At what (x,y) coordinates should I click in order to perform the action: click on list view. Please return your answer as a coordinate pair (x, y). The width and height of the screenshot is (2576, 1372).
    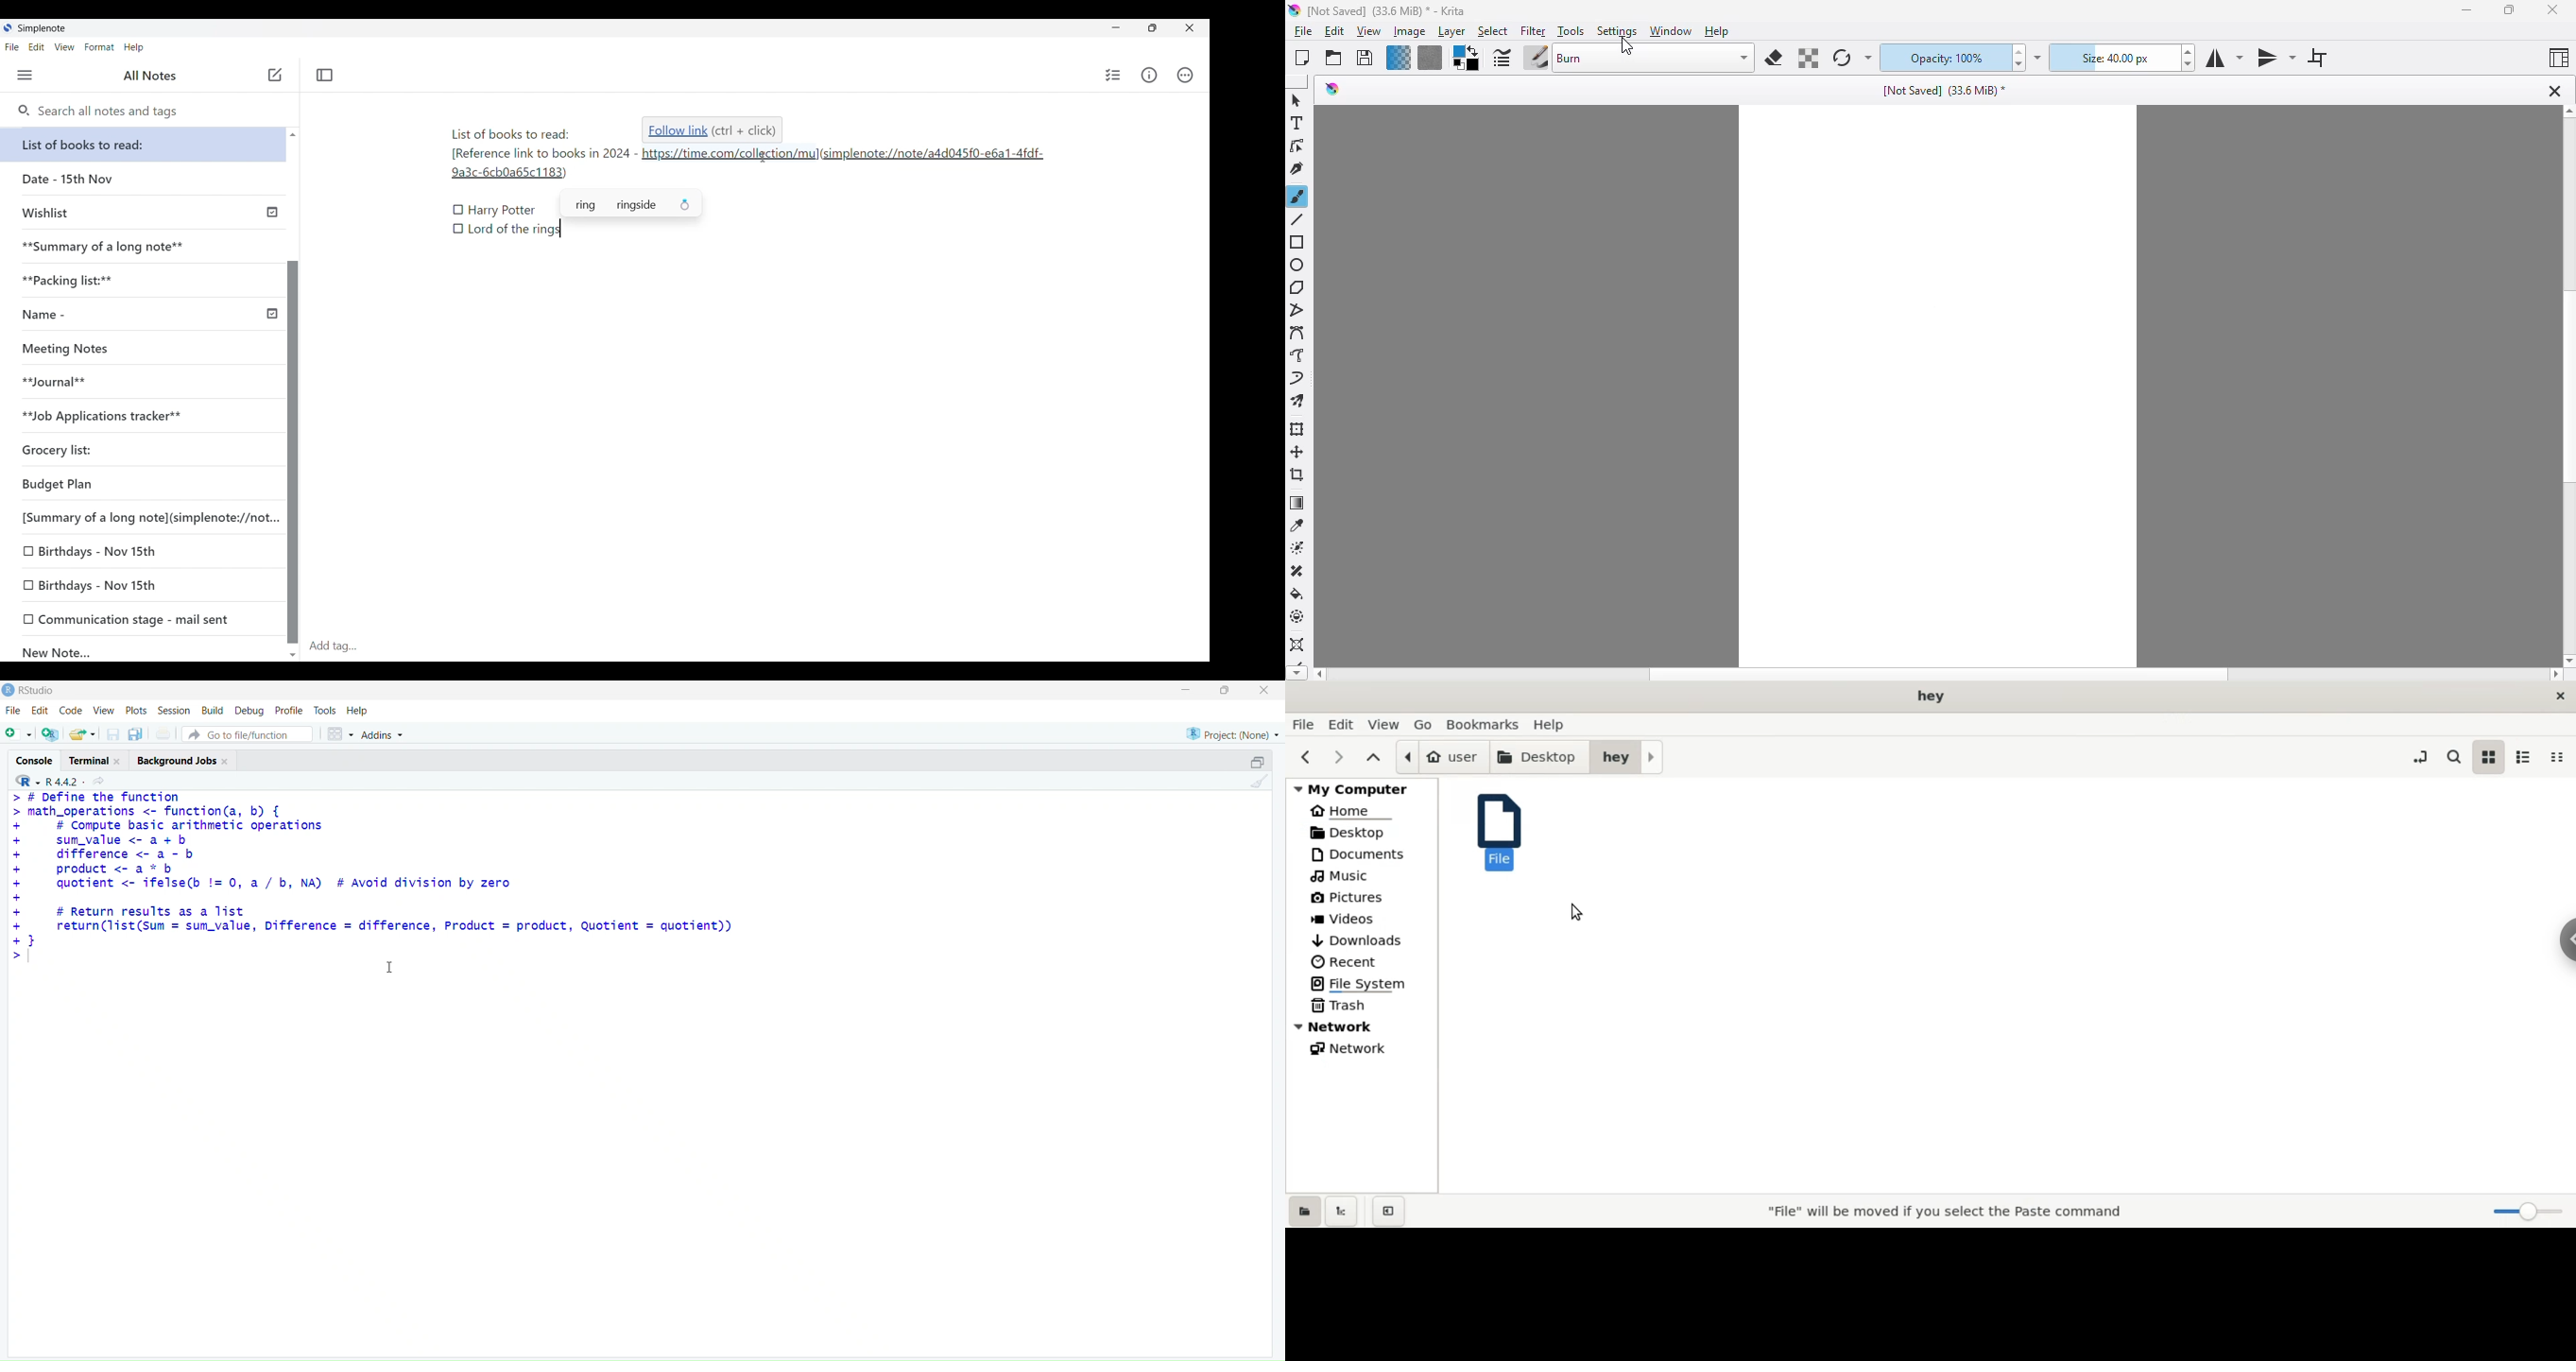
    Looking at the image, I should click on (2525, 756).